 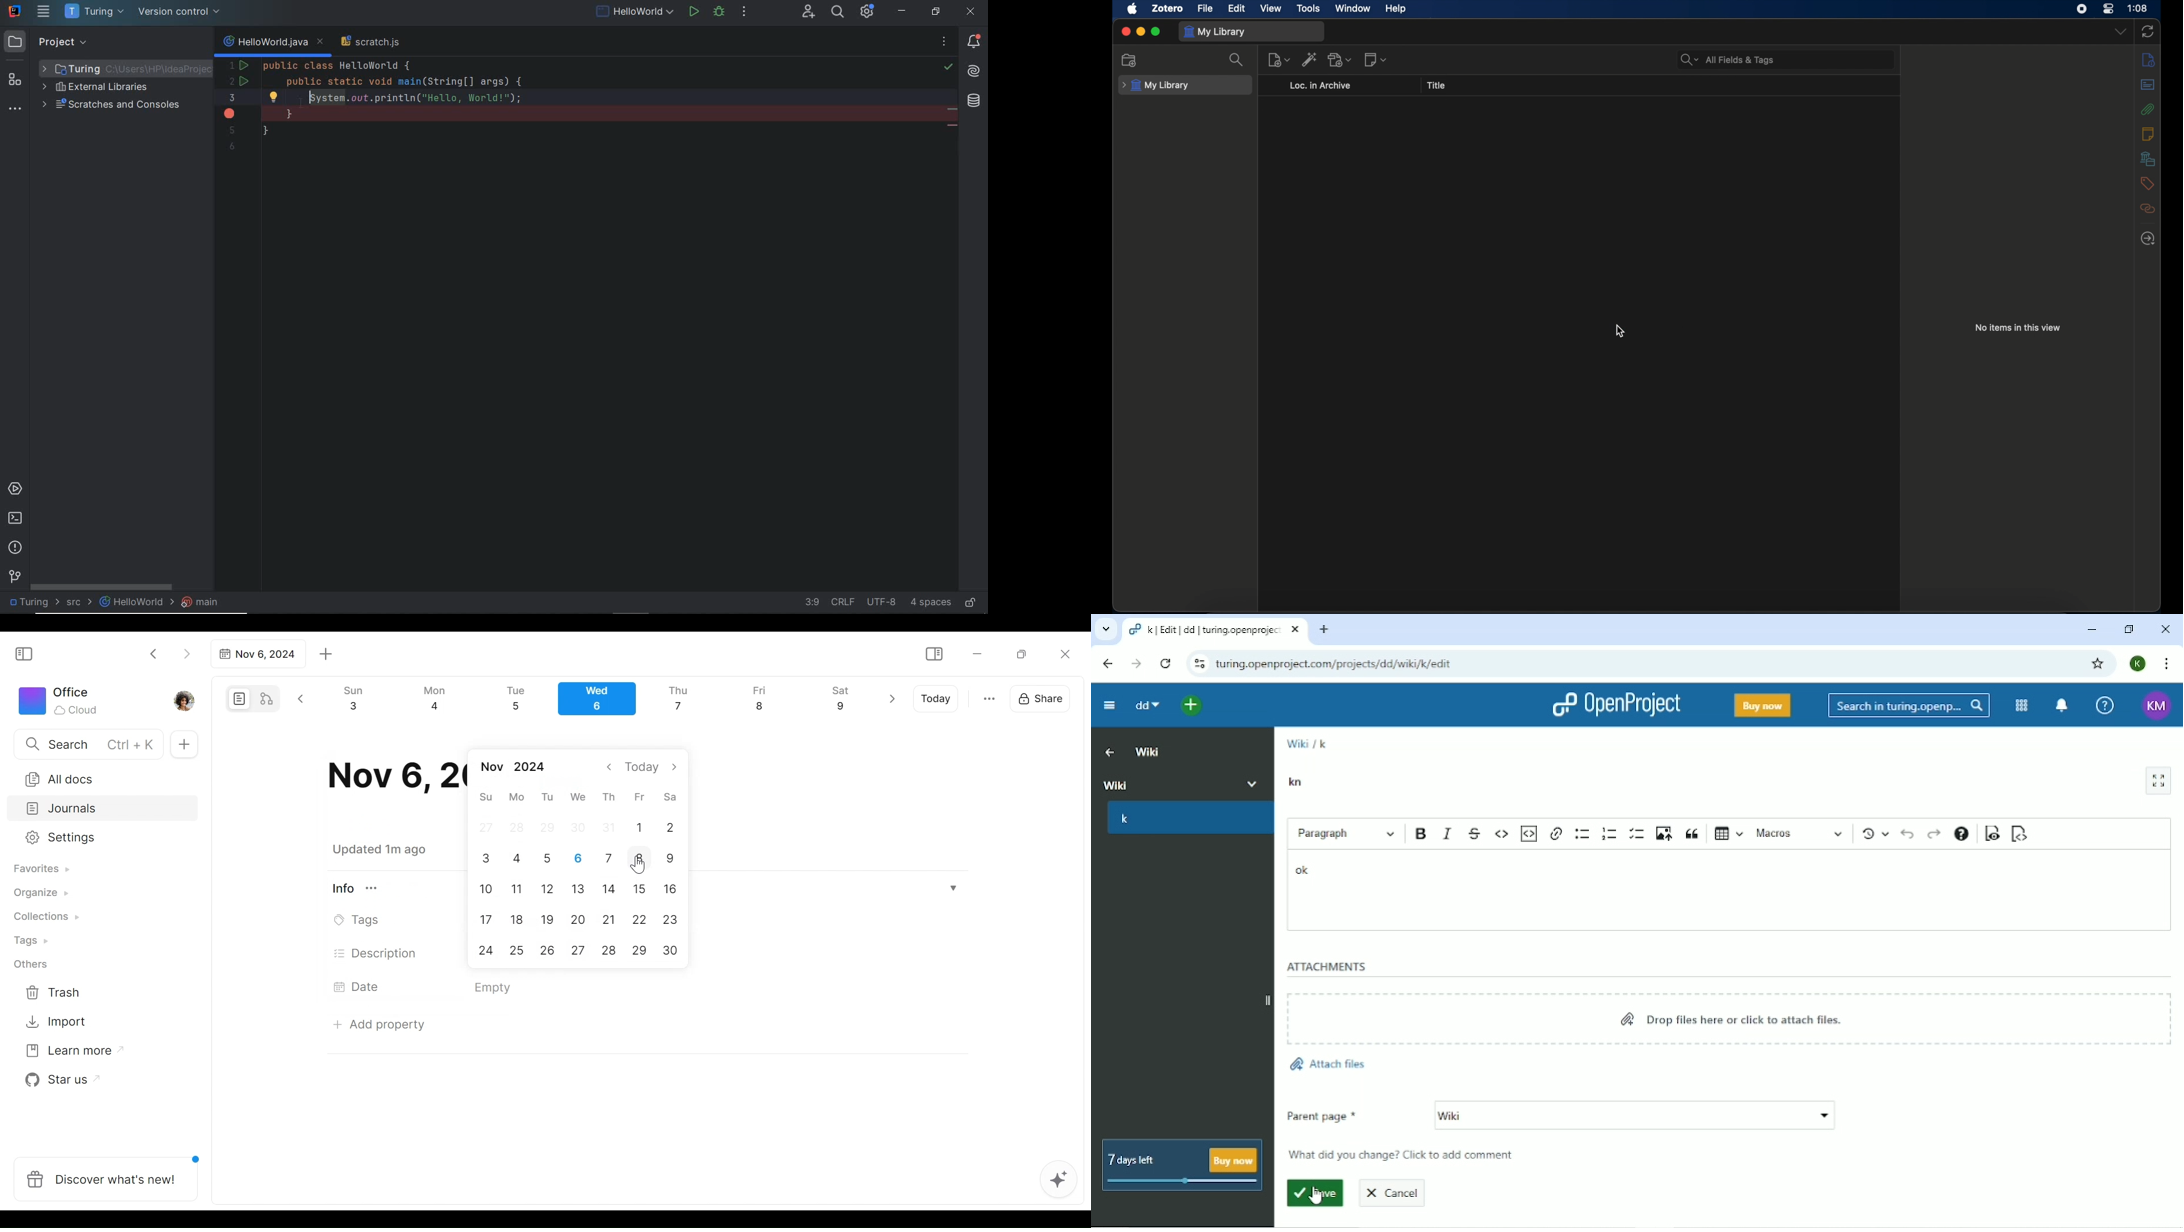 What do you see at coordinates (2147, 184) in the screenshot?
I see `tags` at bounding box center [2147, 184].